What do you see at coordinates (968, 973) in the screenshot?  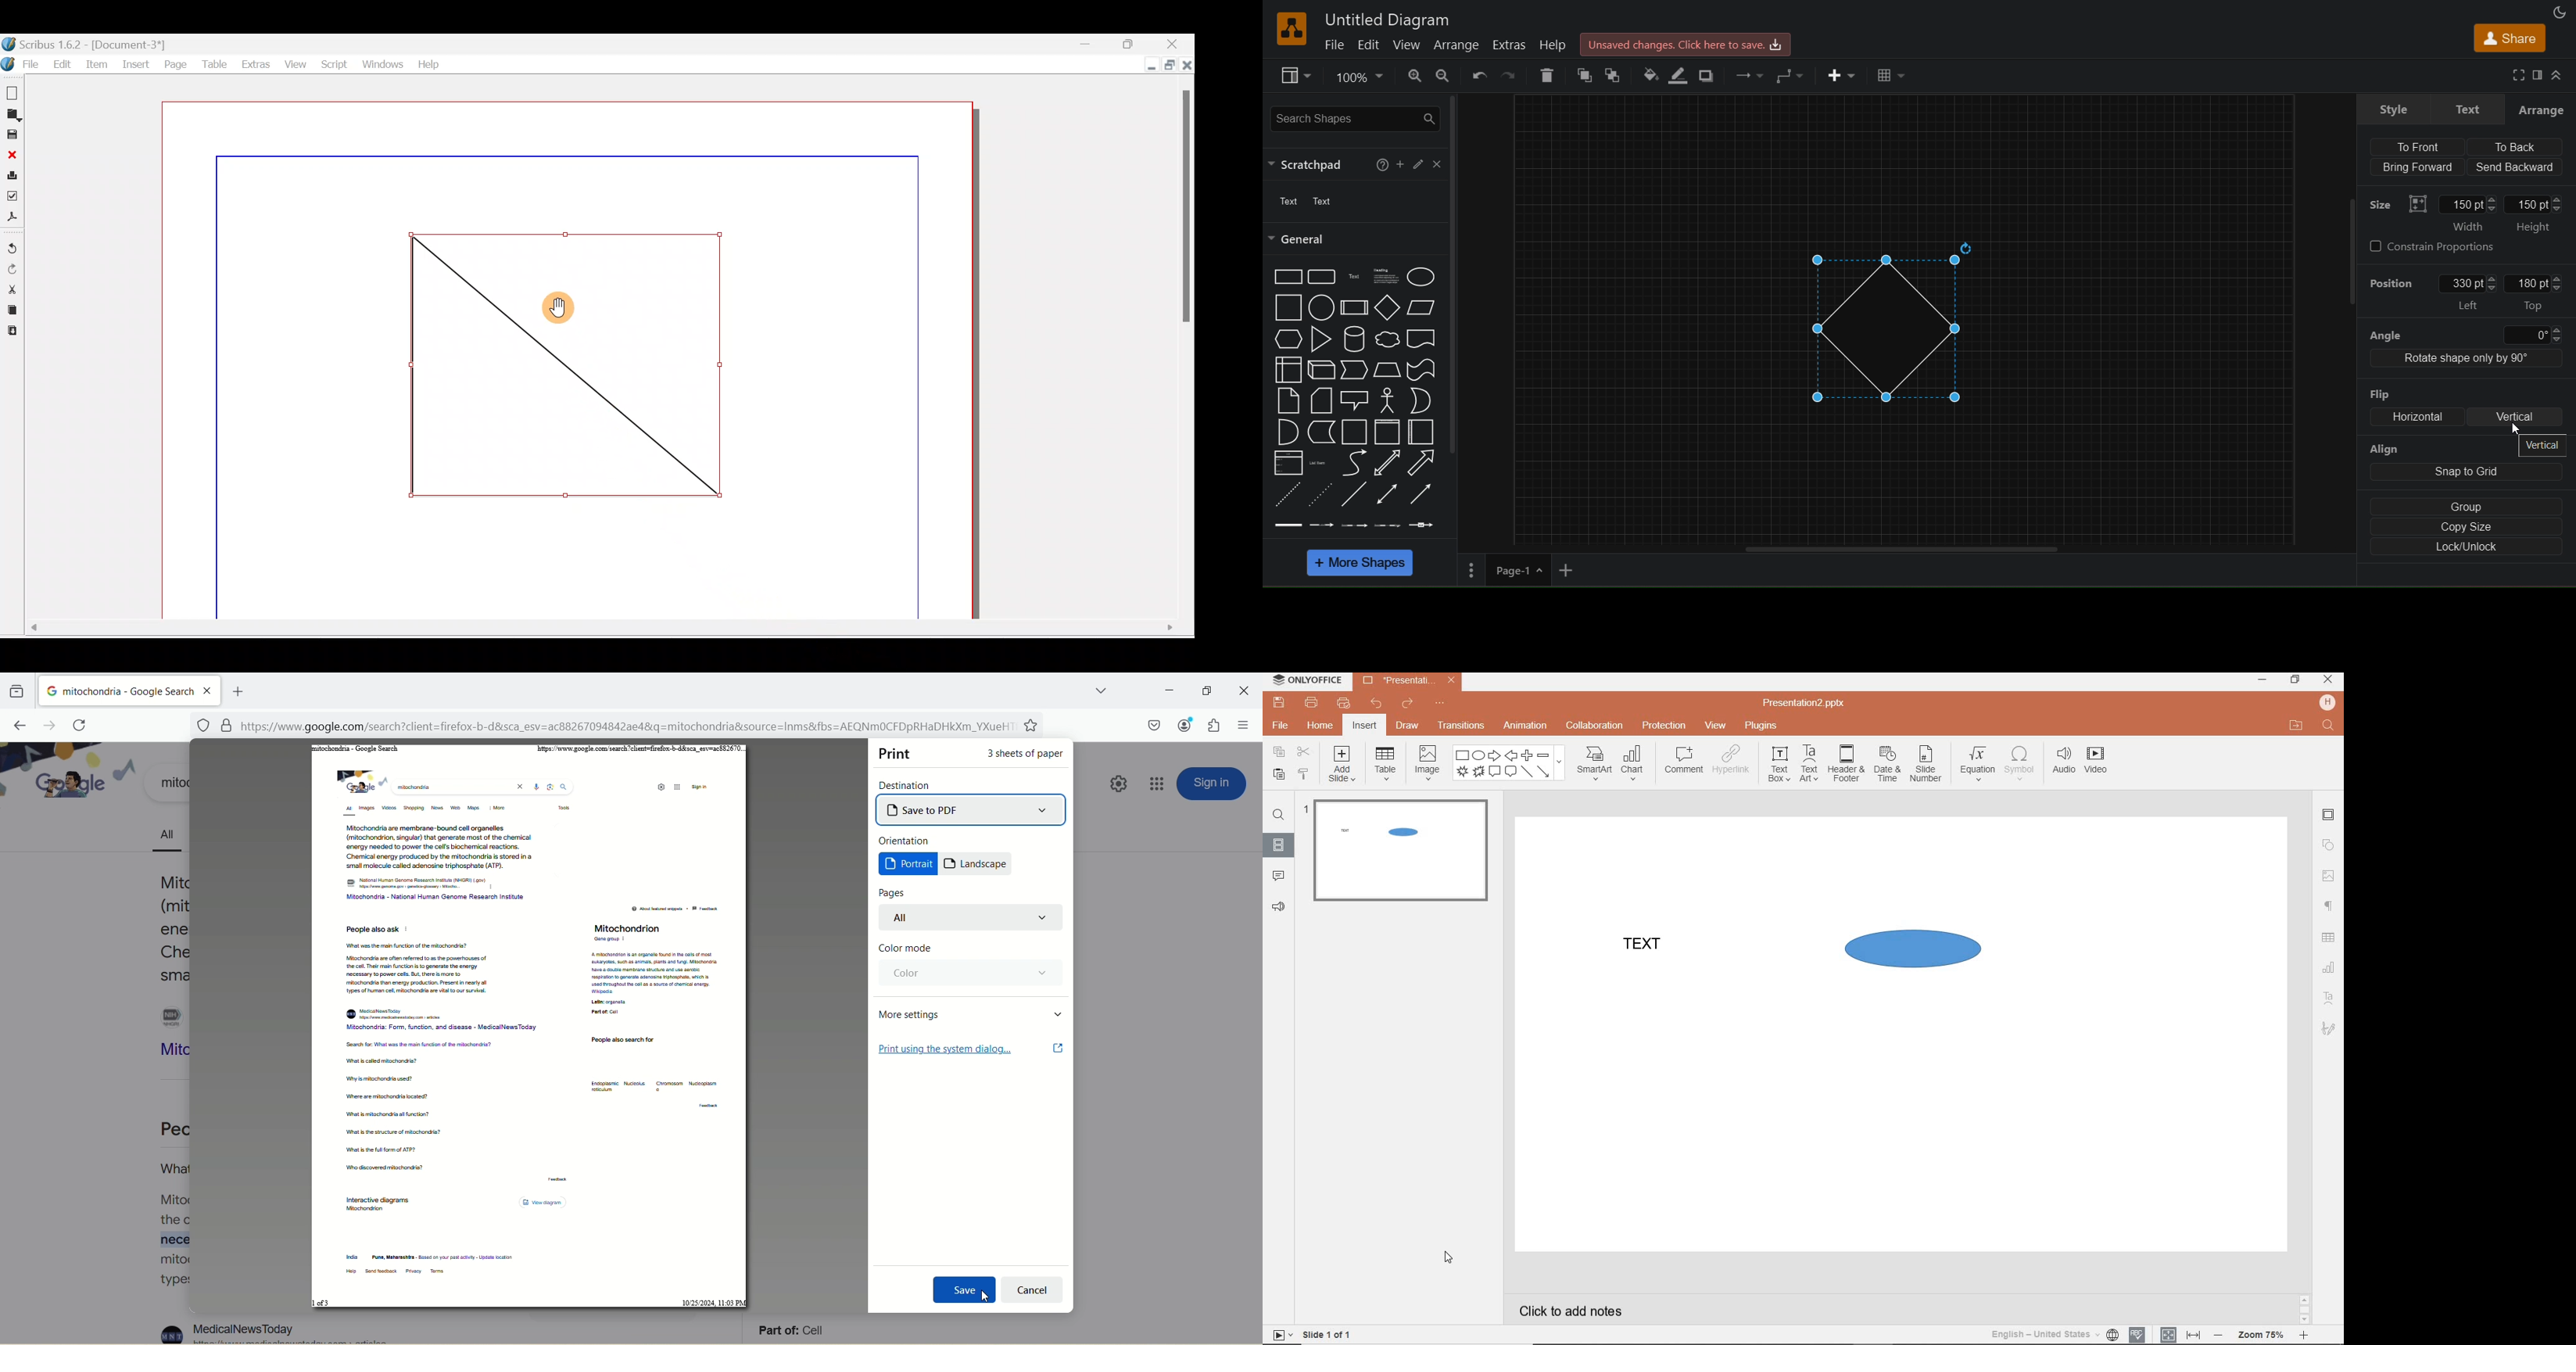 I see `color` at bounding box center [968, 973].